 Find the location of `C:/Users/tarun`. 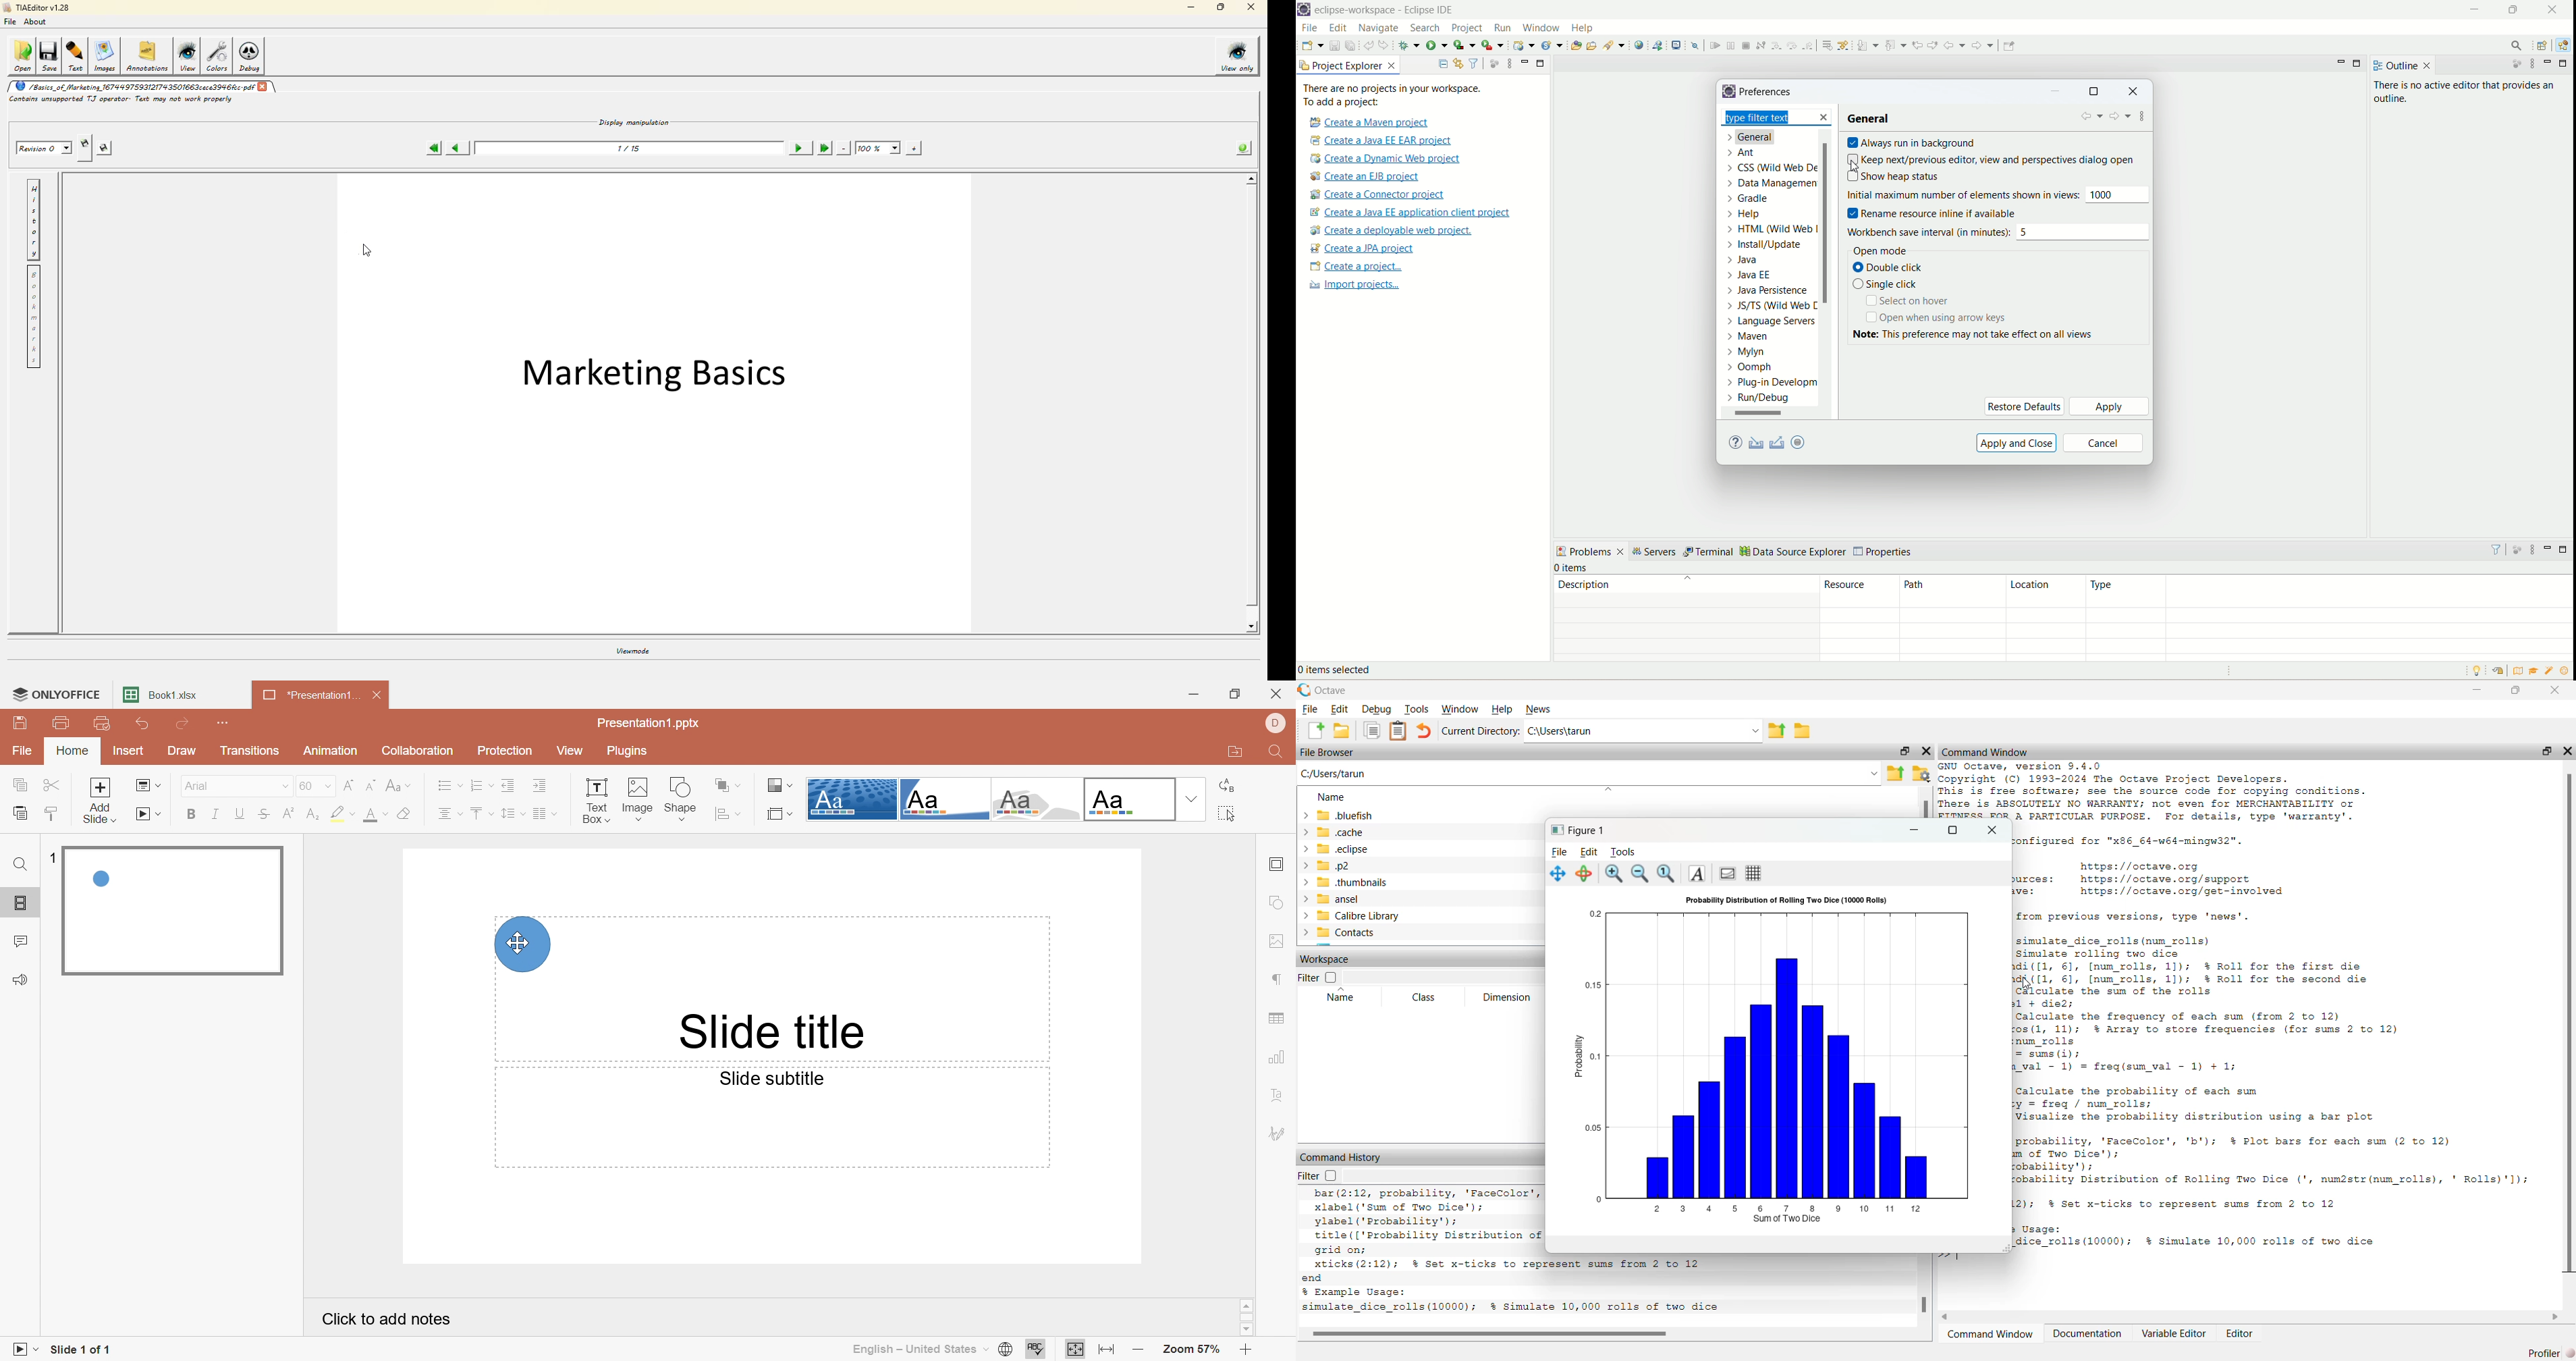

C:/Users/tarun is located at coordinates (1350, 775).